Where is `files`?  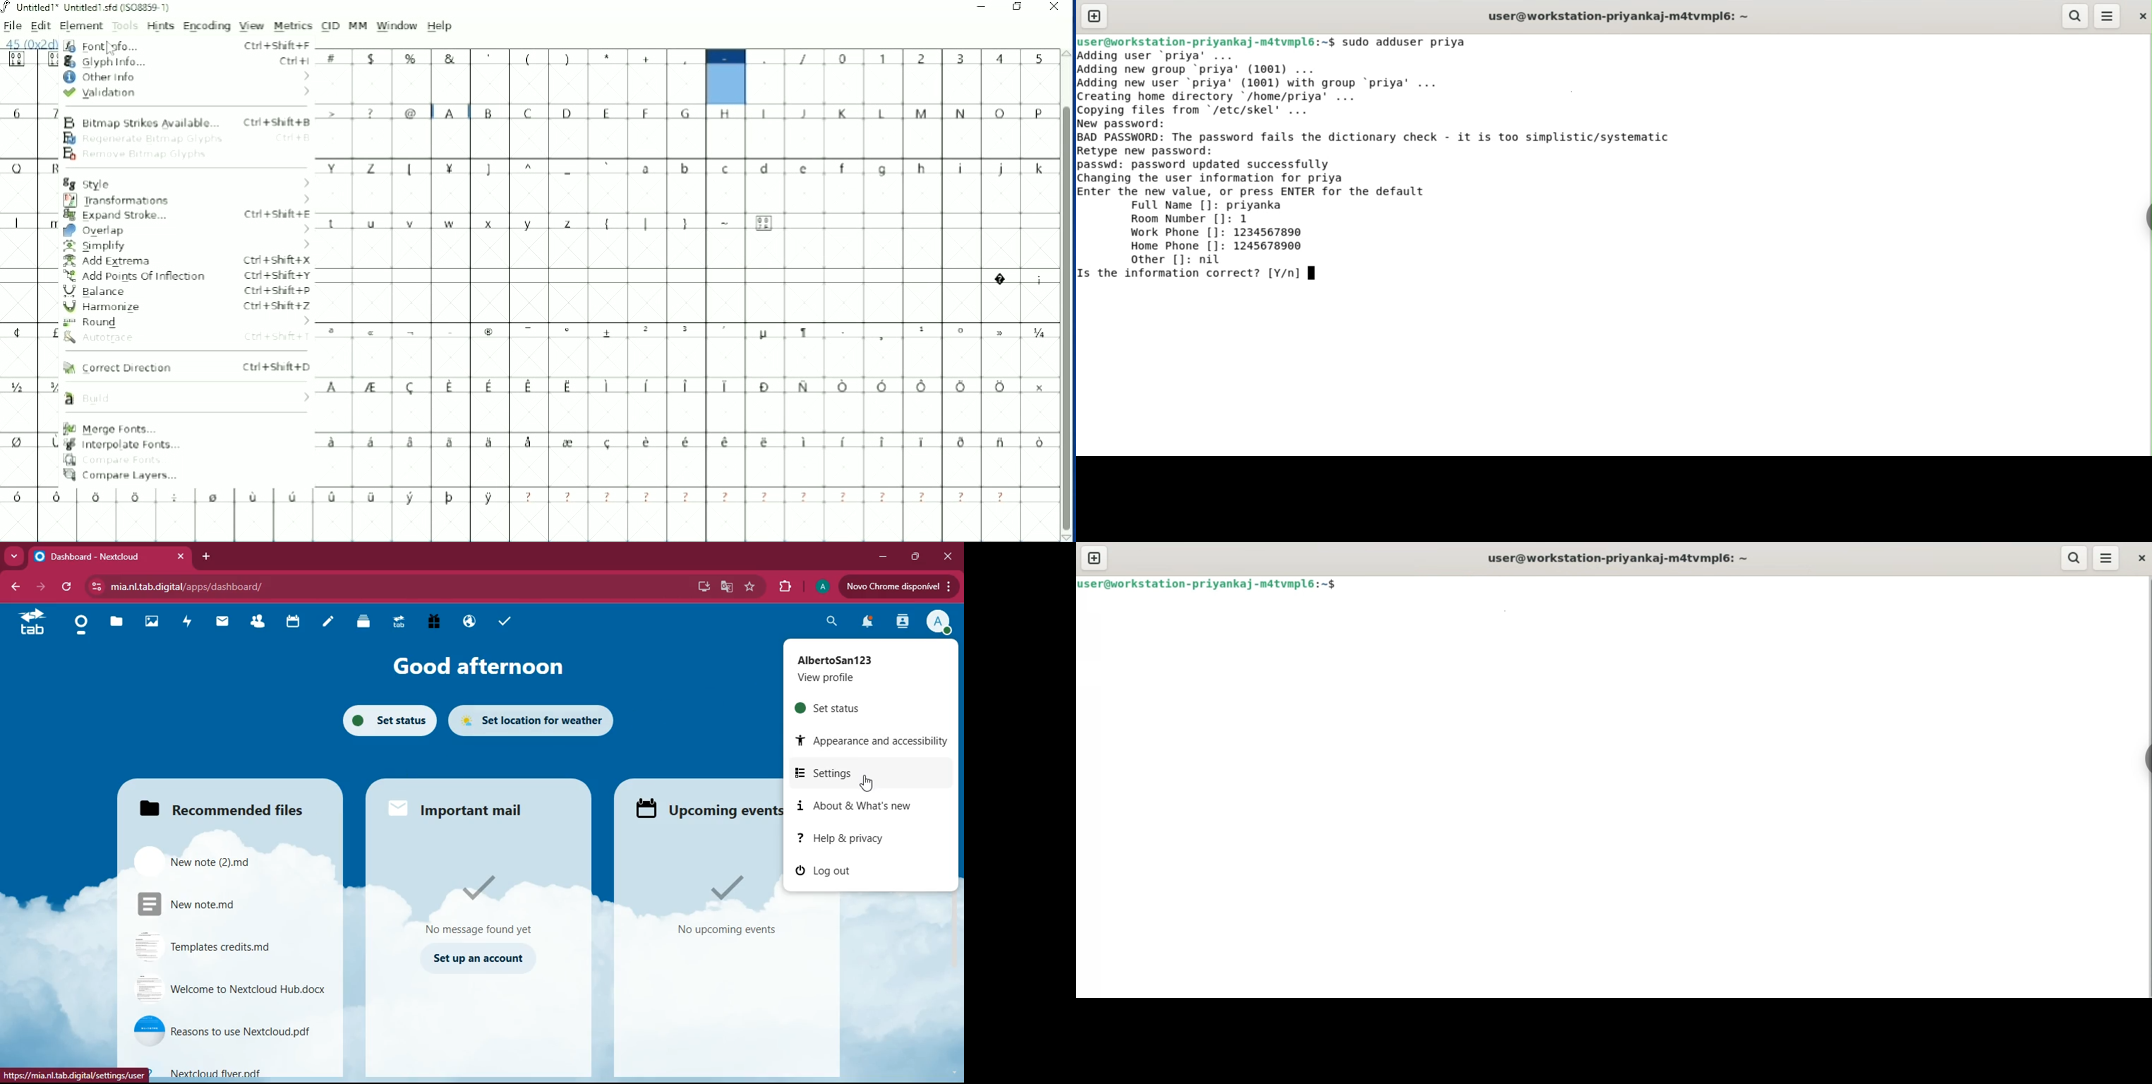 files is located at coordinates (116, 622).